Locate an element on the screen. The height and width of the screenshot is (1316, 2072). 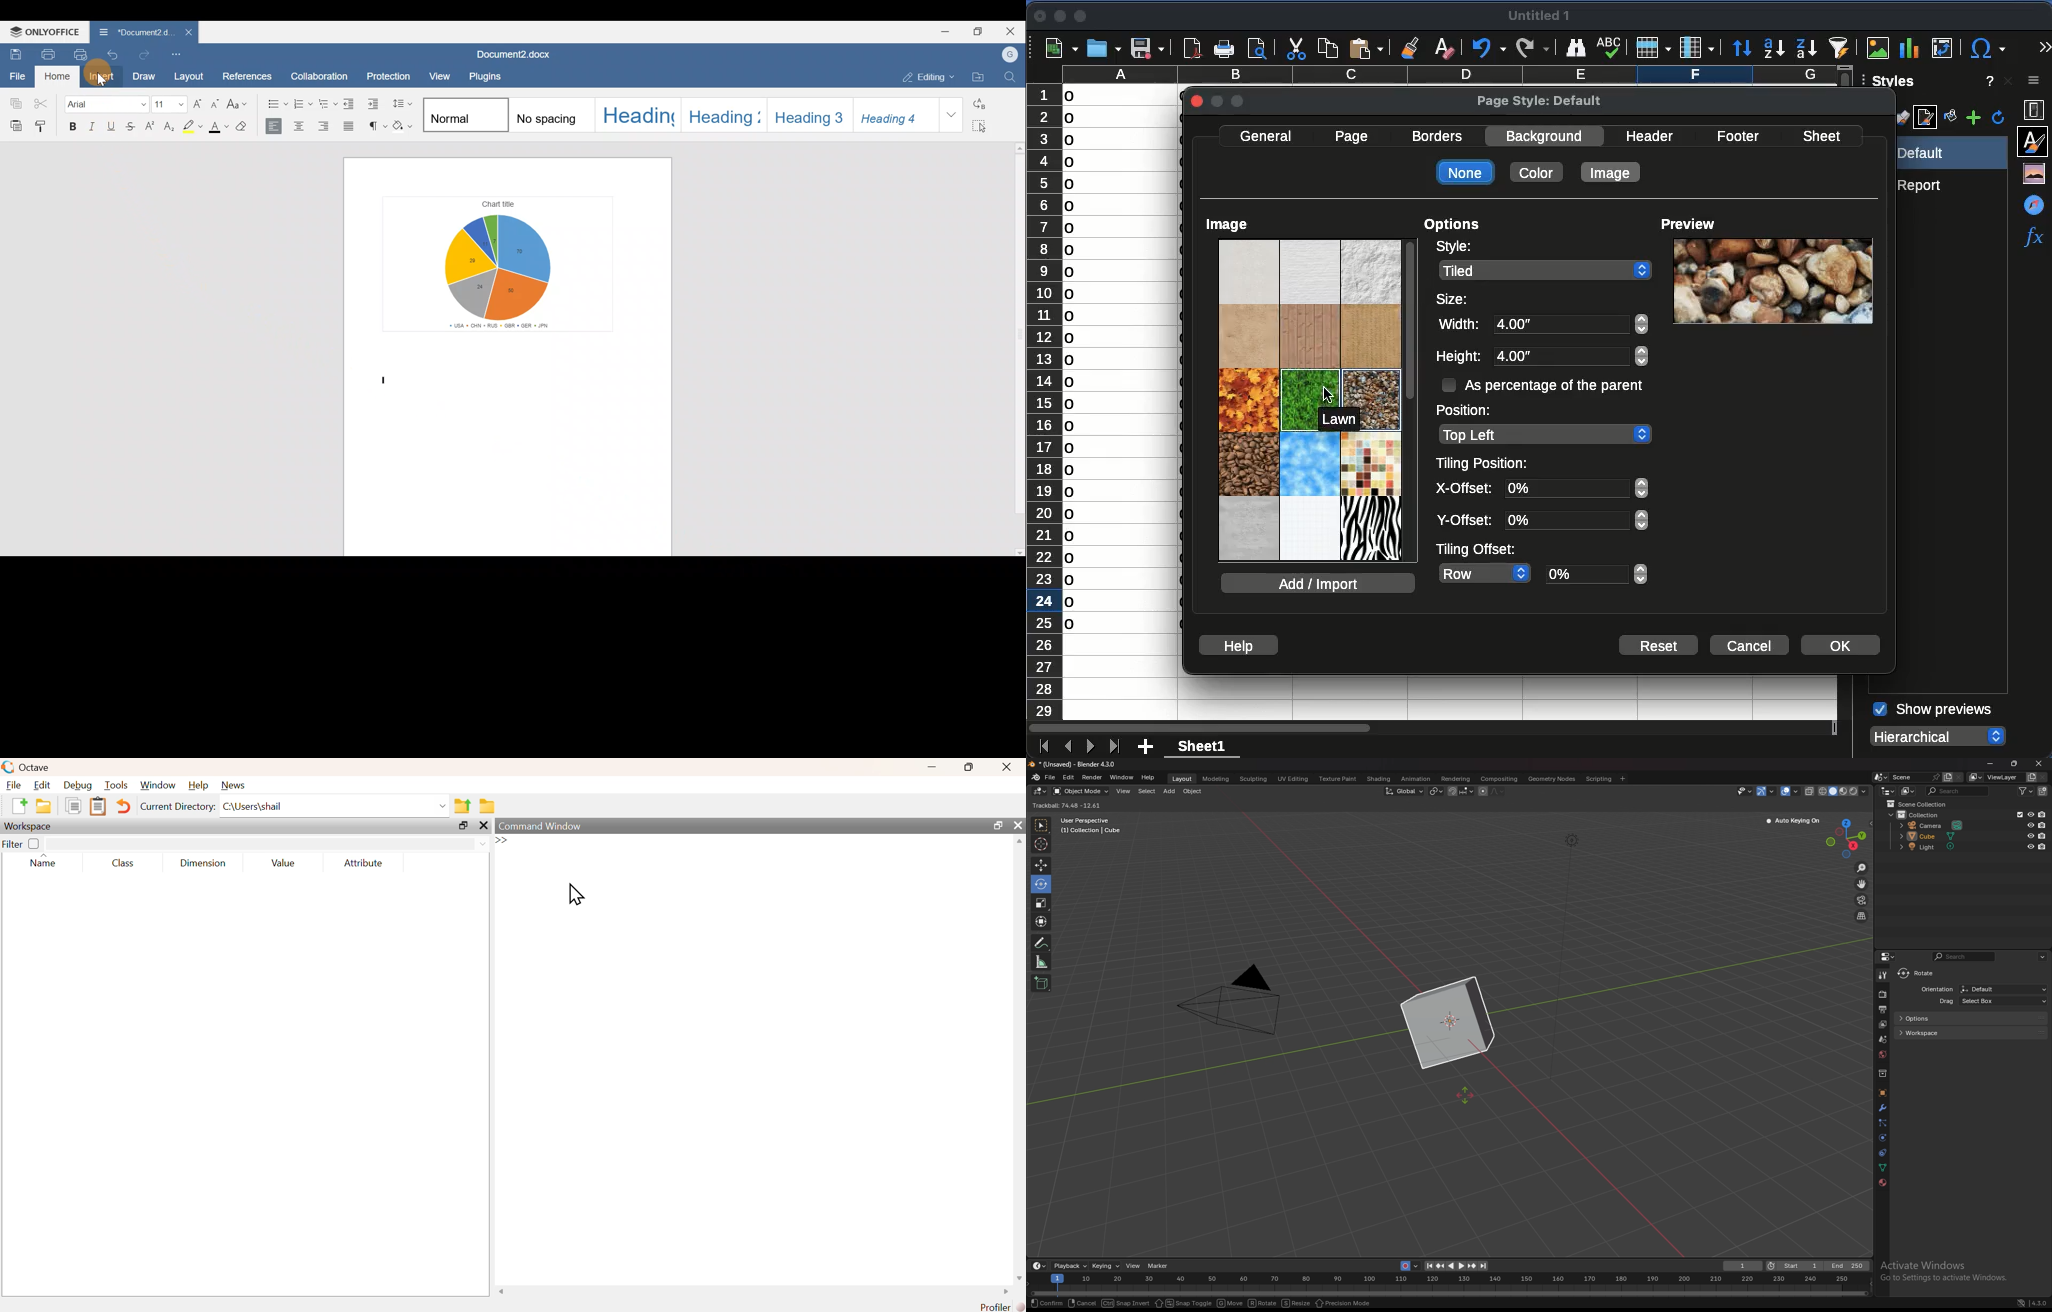
none is located at coordinates (1465, 172).